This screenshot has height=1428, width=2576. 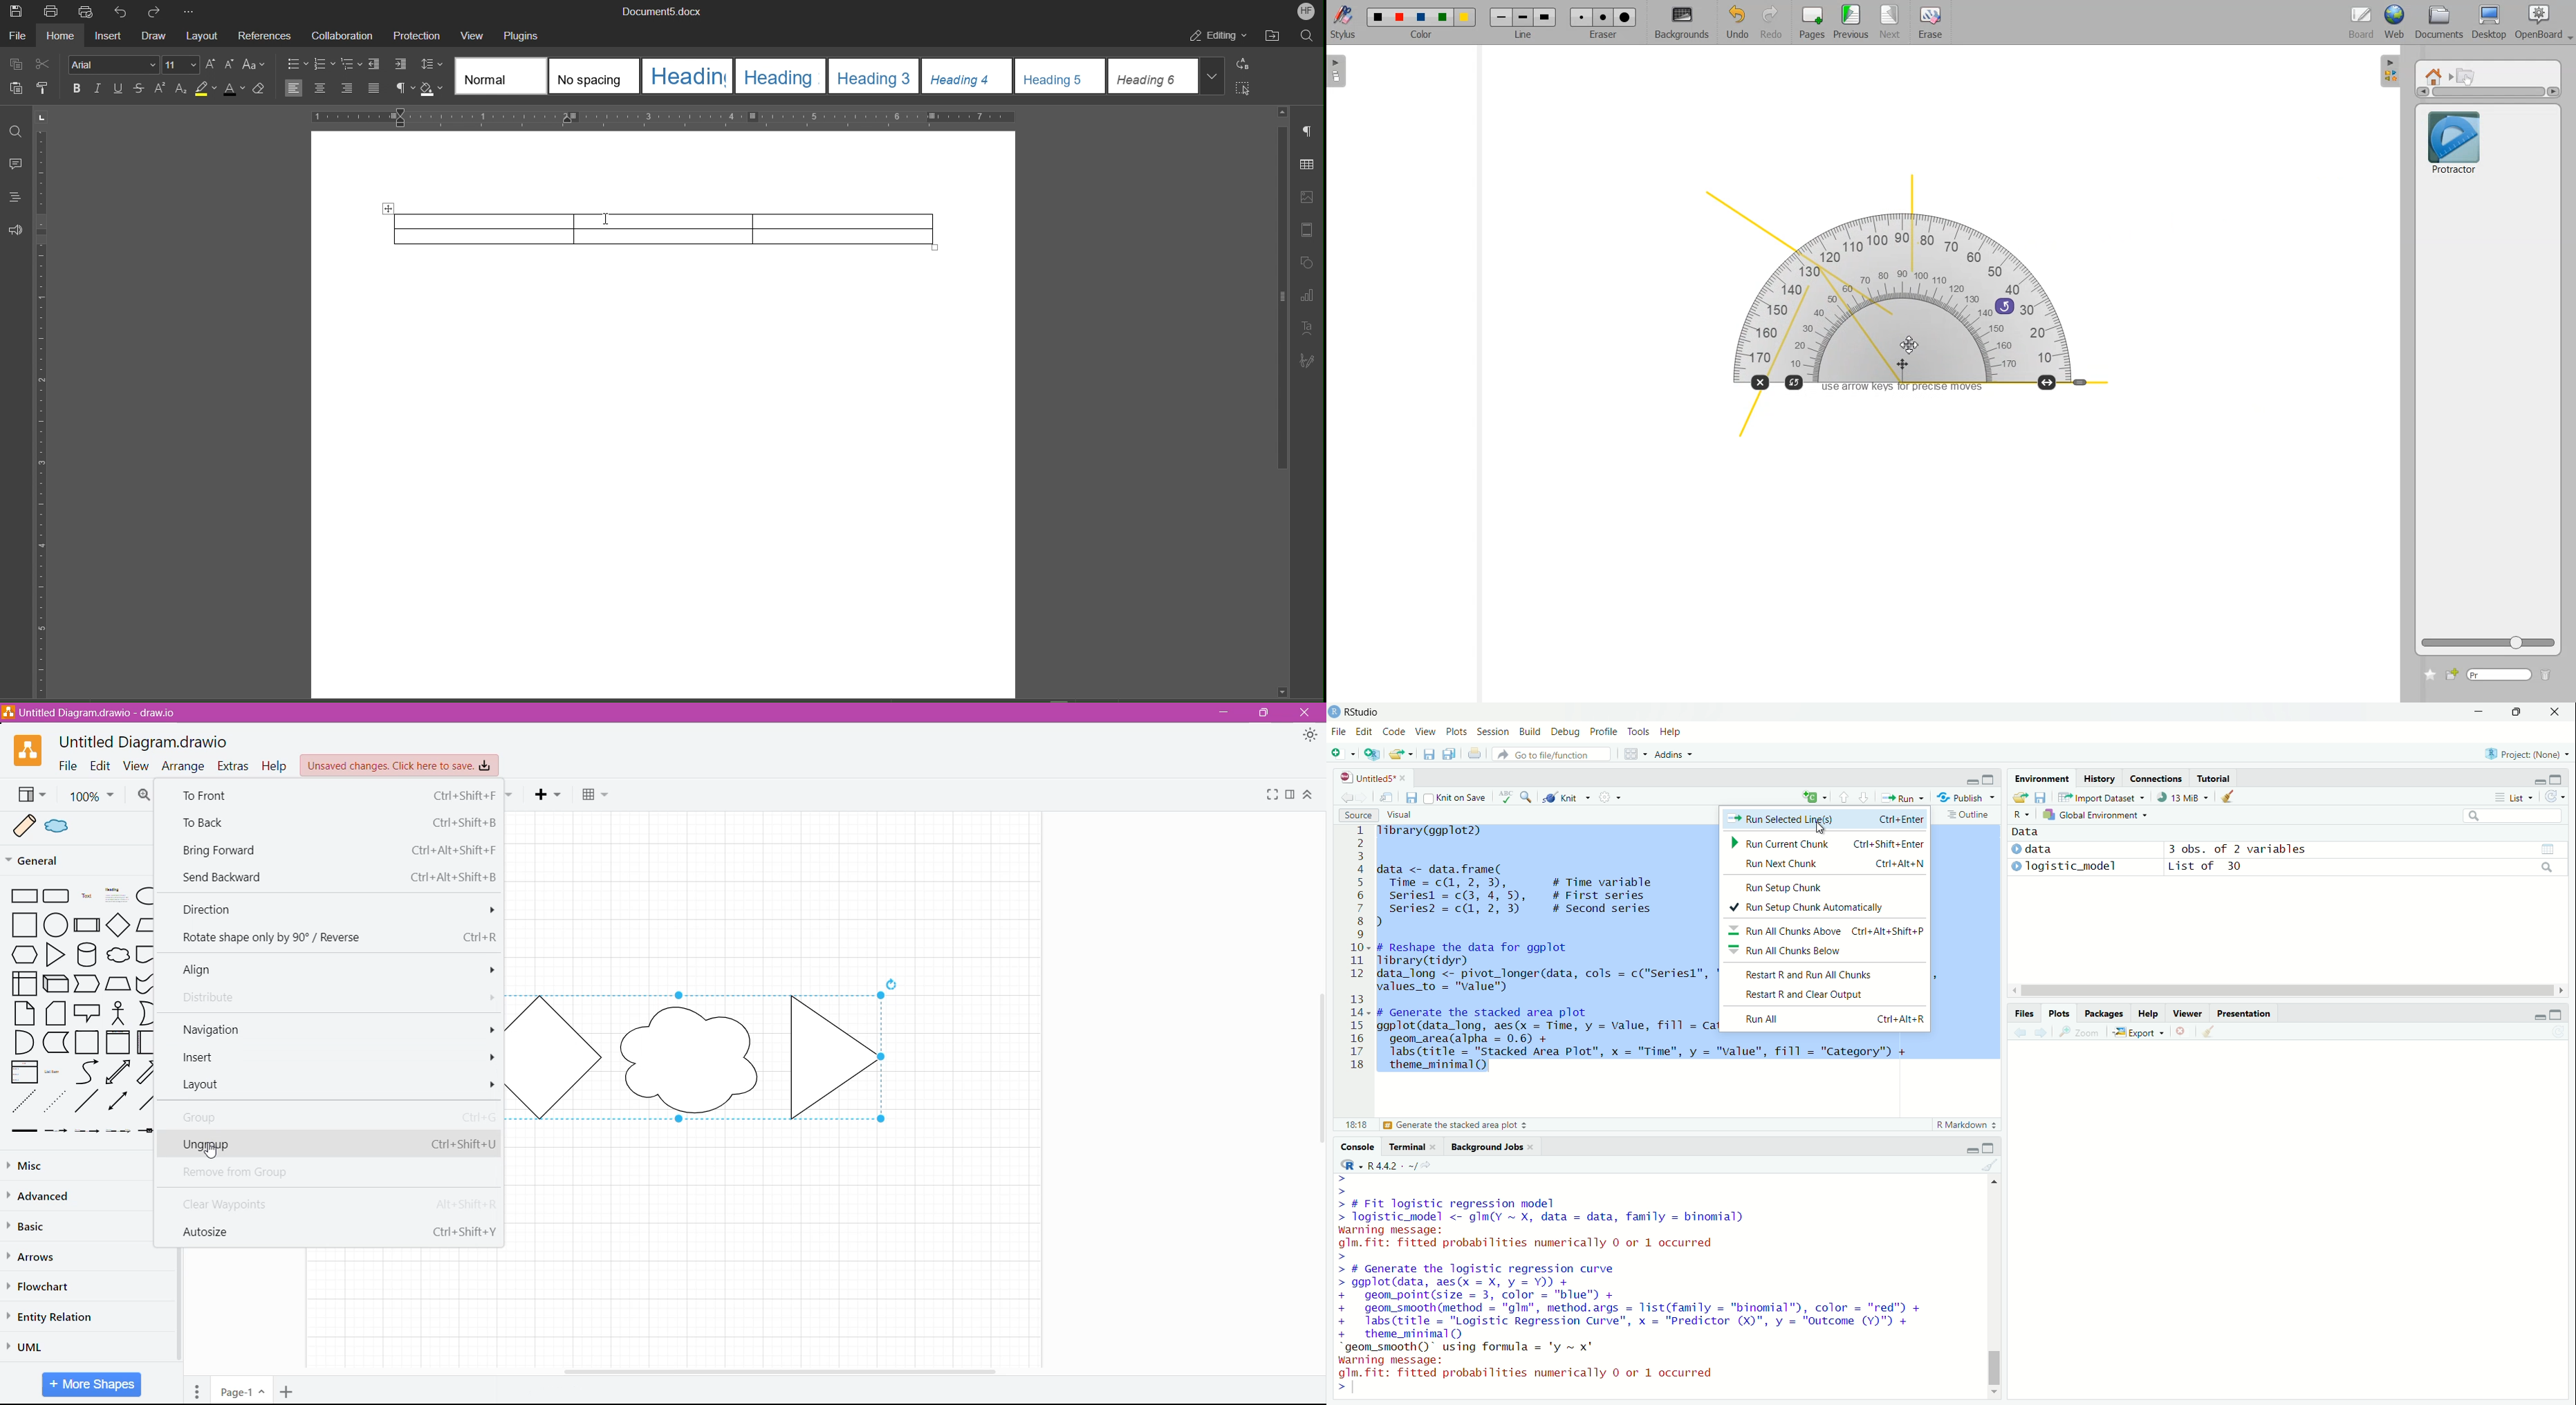 What do you see at coordinates (79, 1011) in the screenshot?
I see `Shapes` at bounding box center [79, 1011].